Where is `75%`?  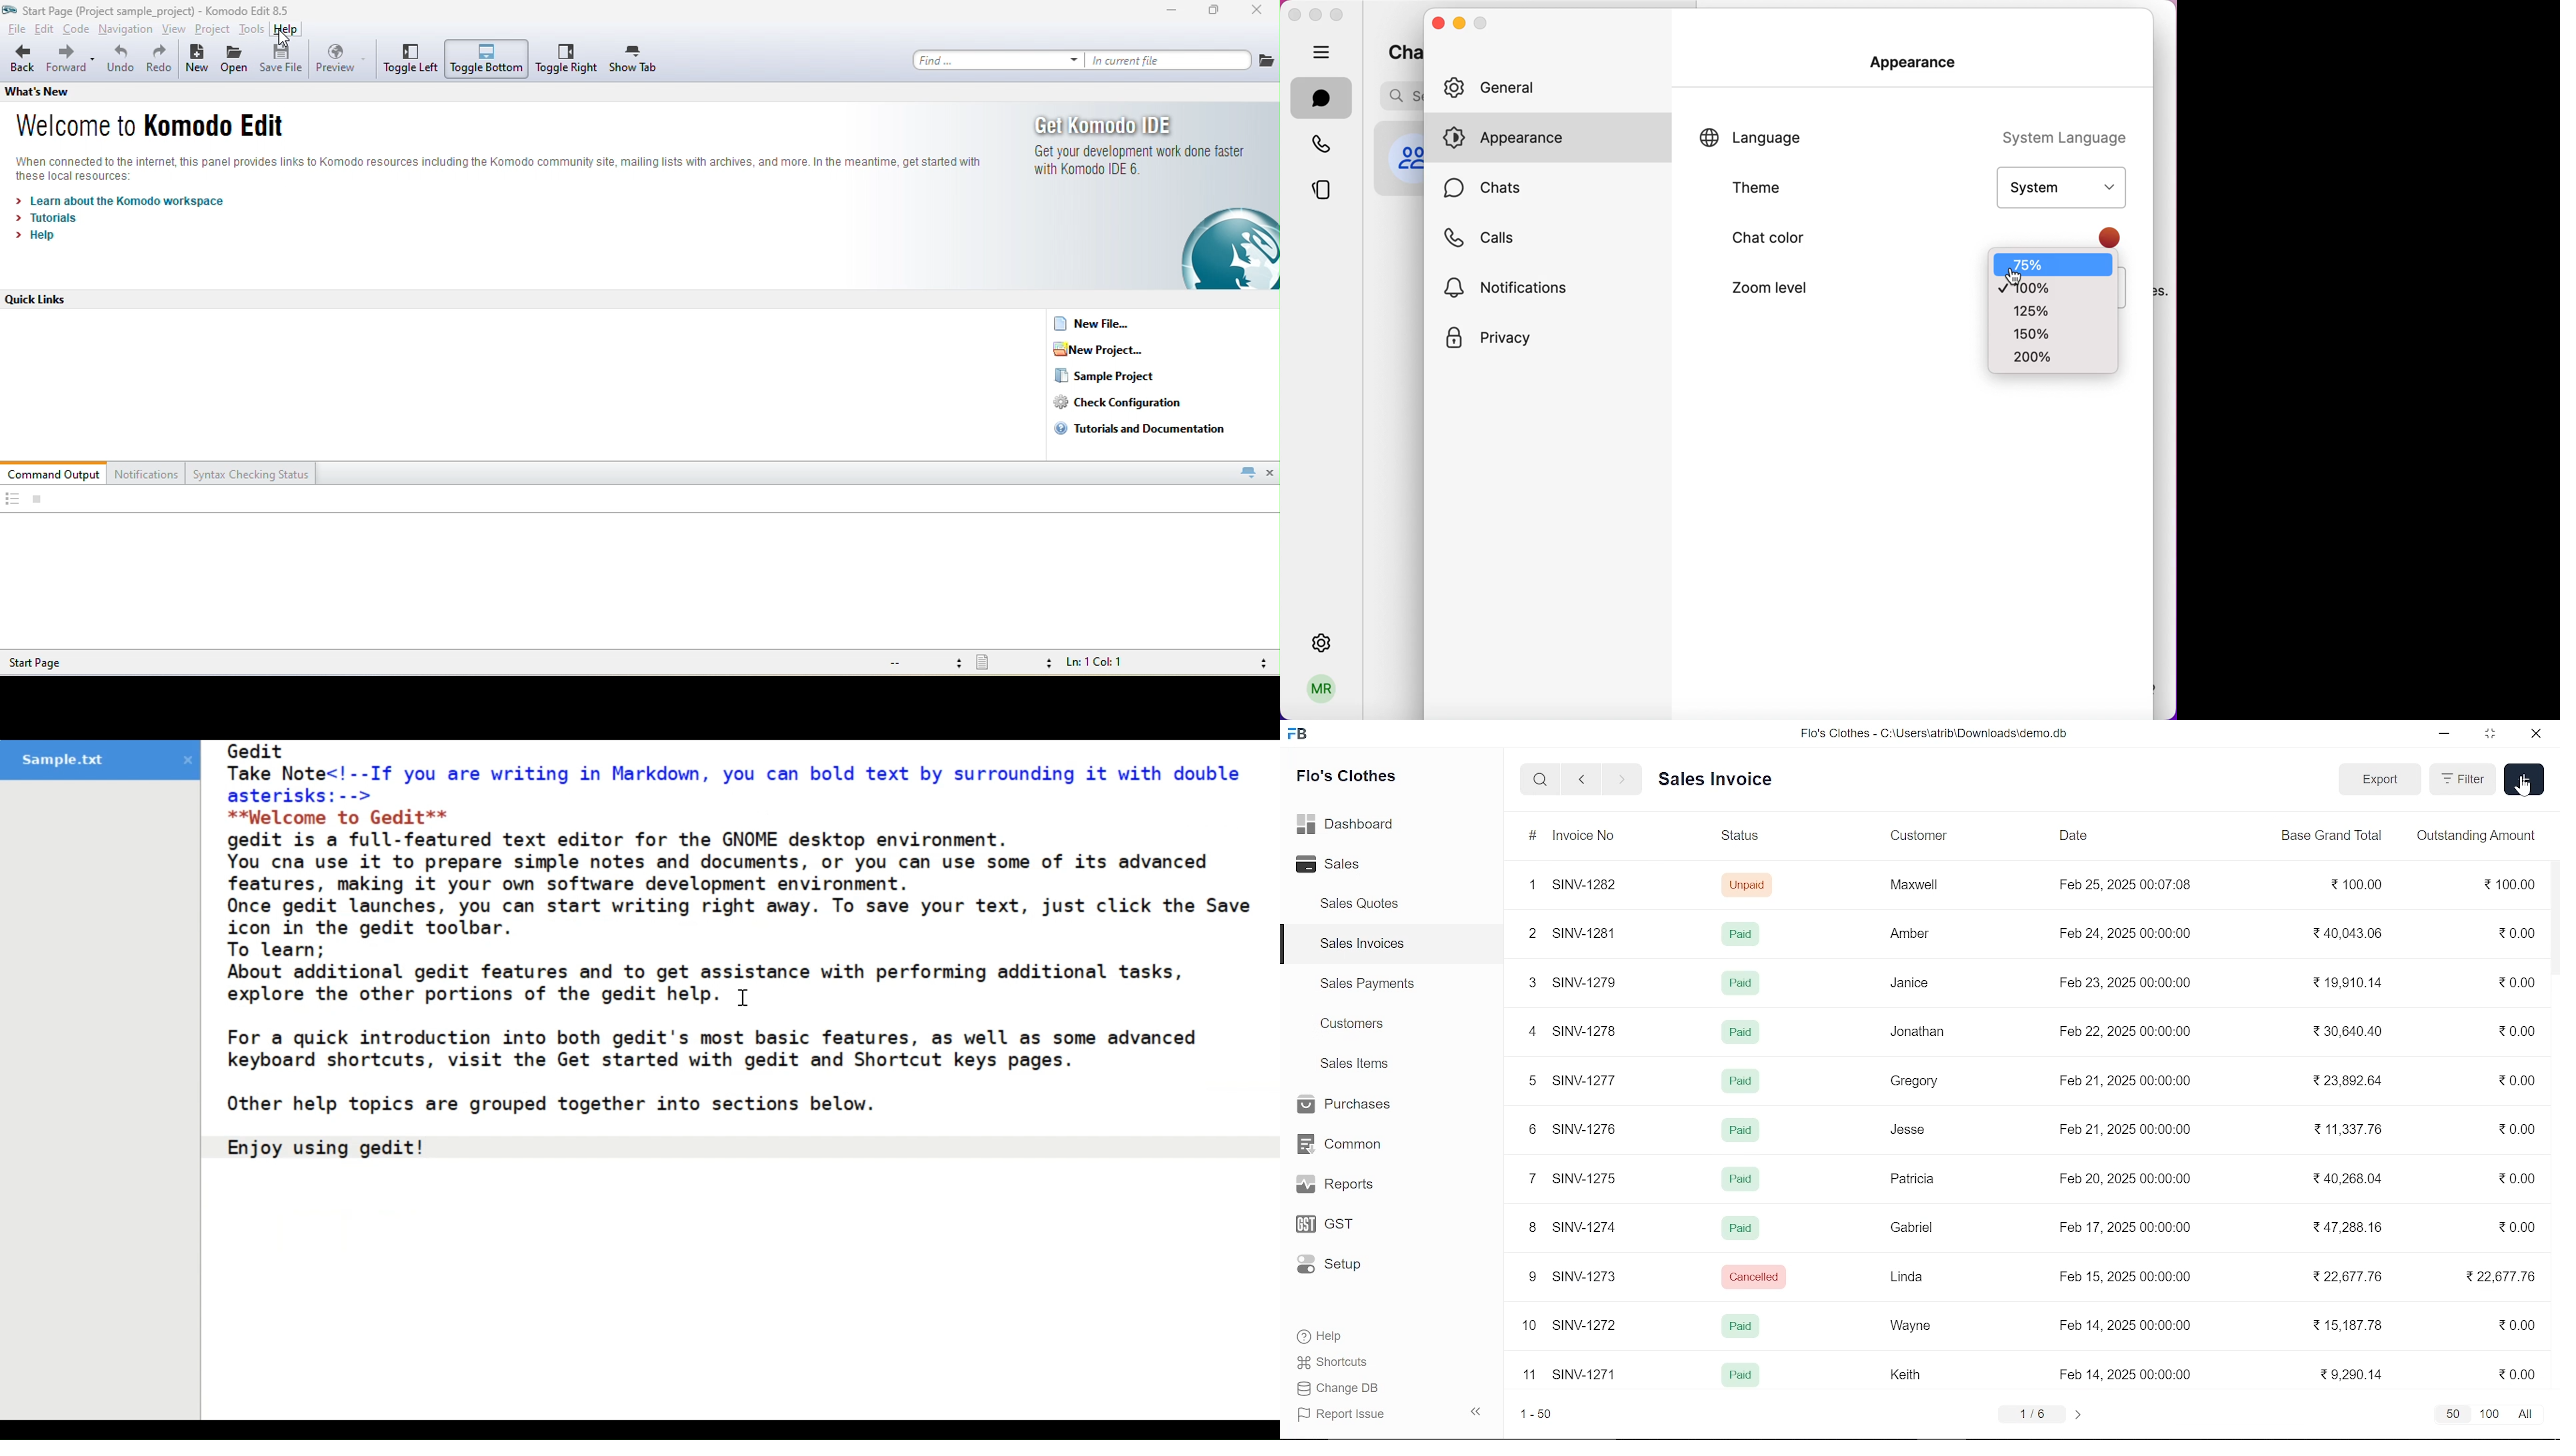
75% is located at coordinates (2058, 263).